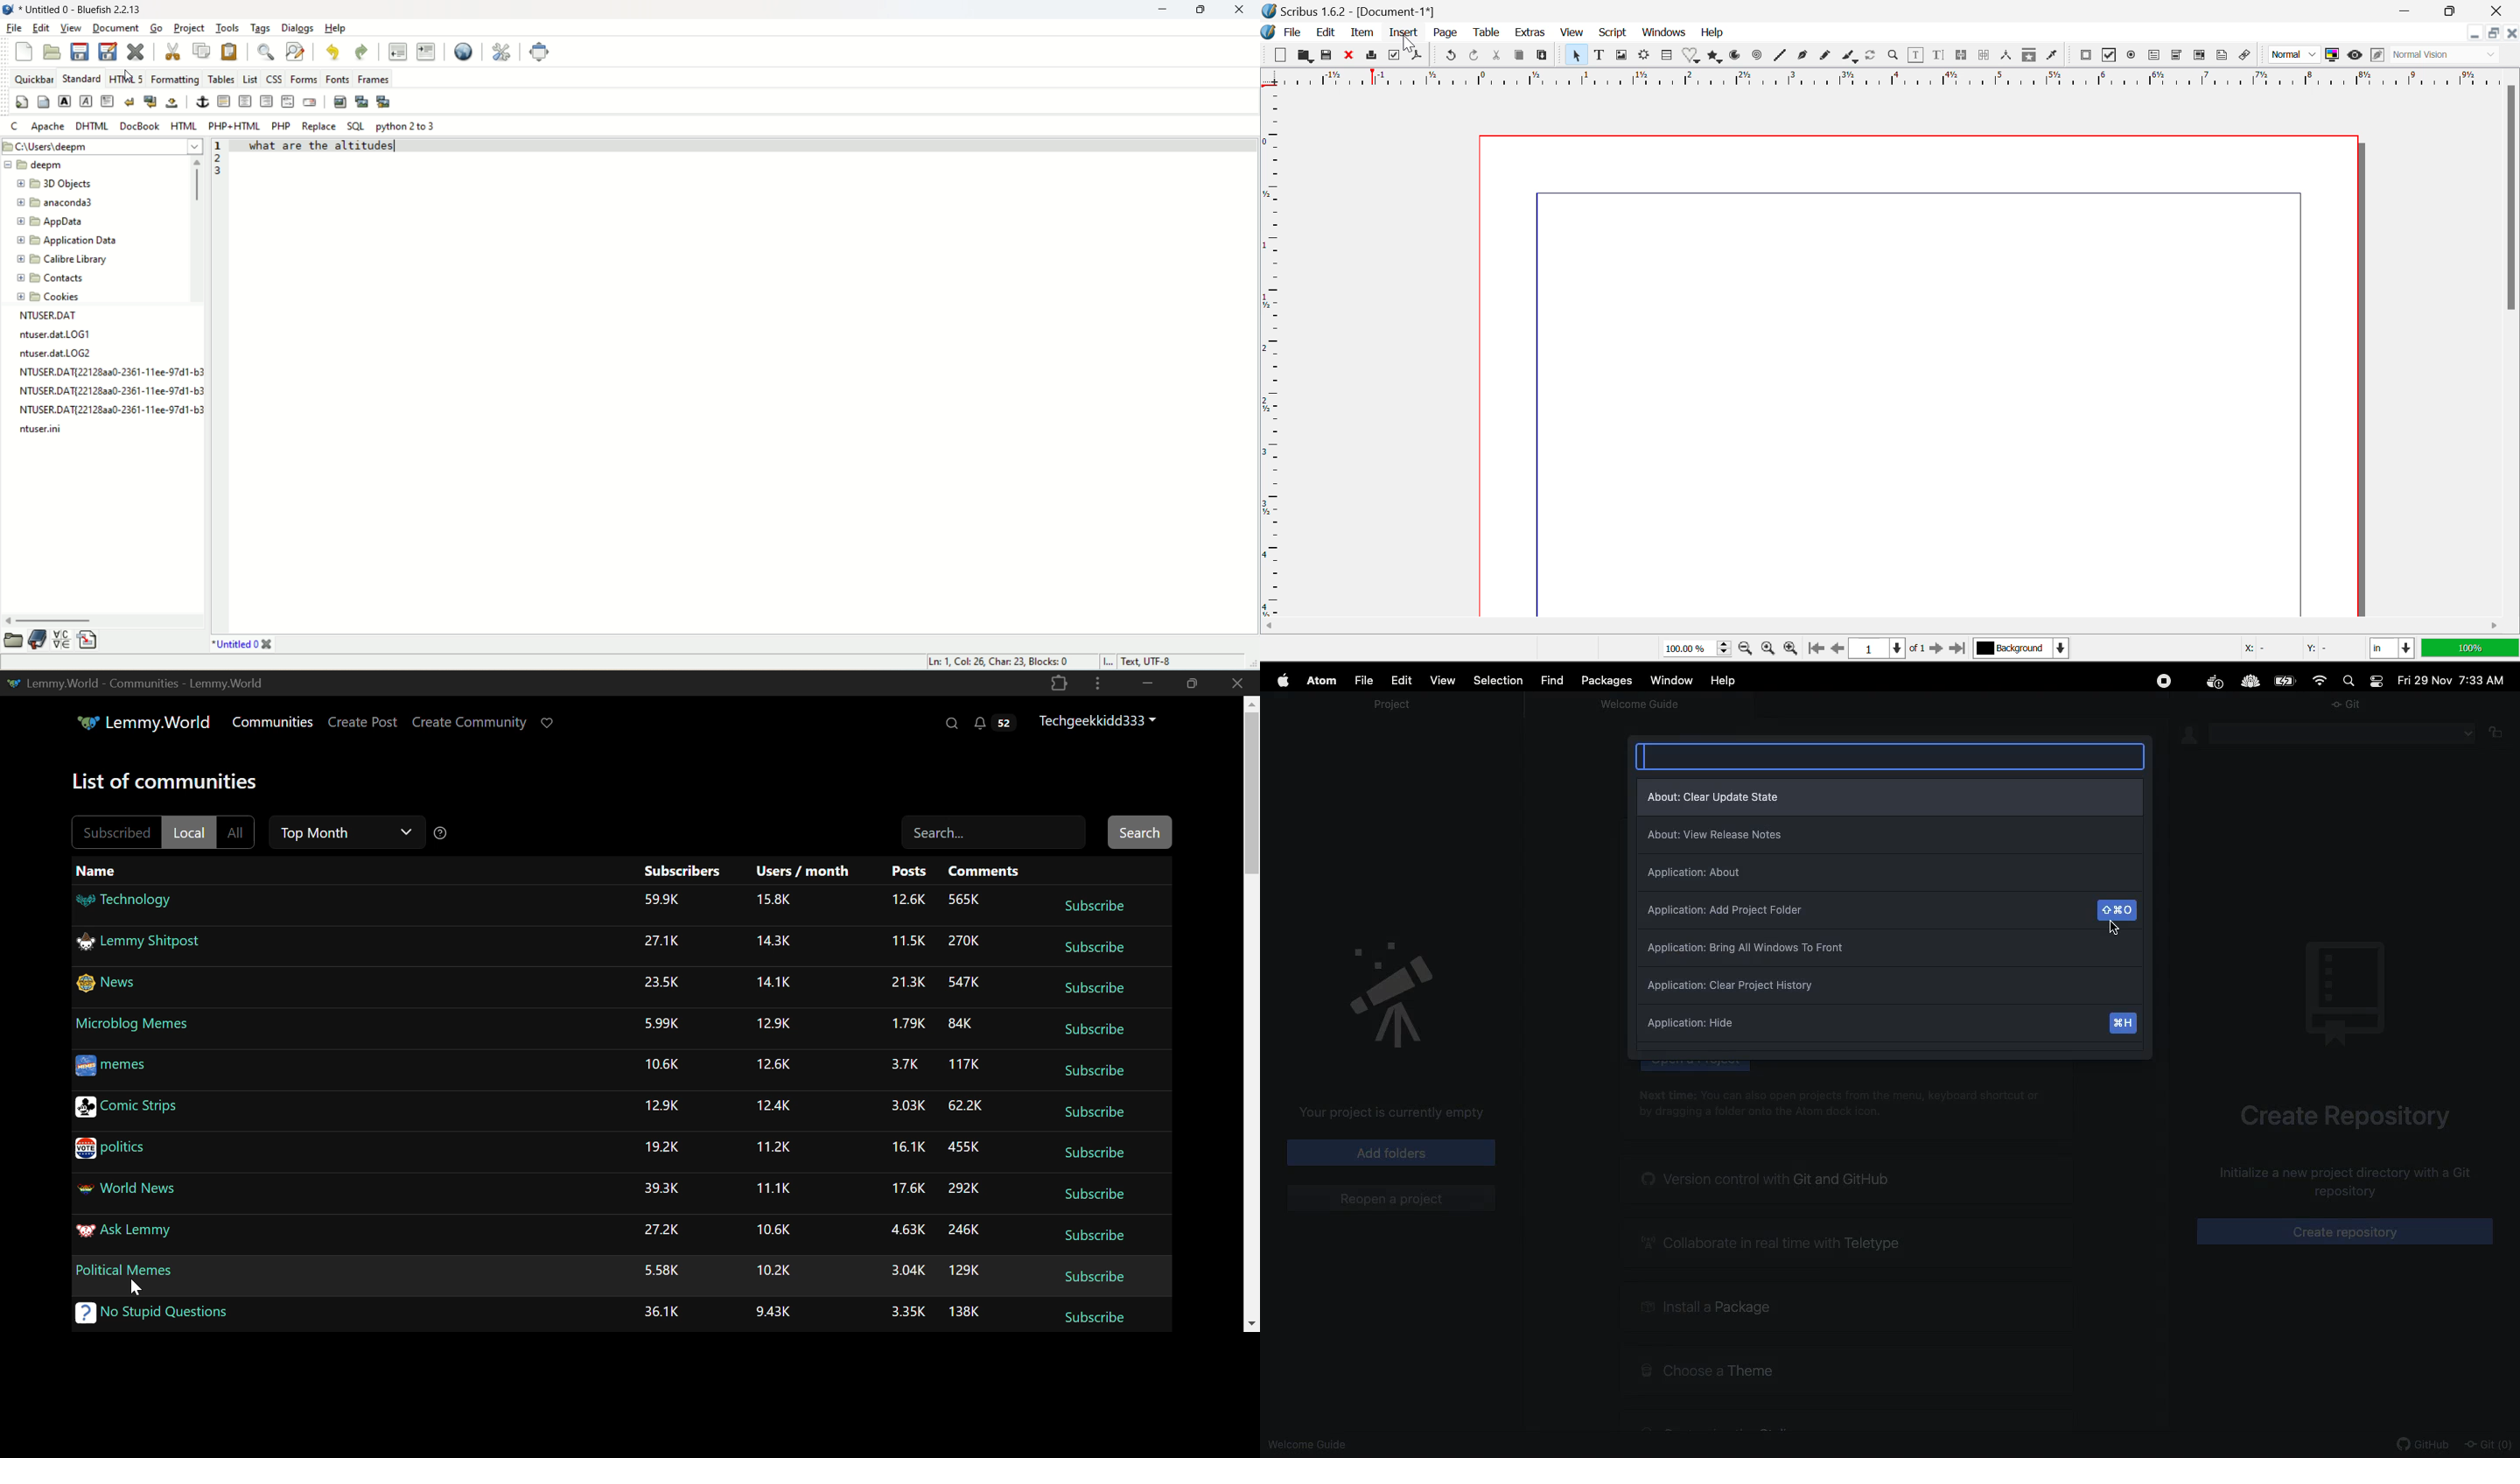 The width and height of the screenshot is (2520, 1484). What do you see at coordinates (1402, 33) in the screenshot?
I see `Insert` at bounding box center [1402, 33].